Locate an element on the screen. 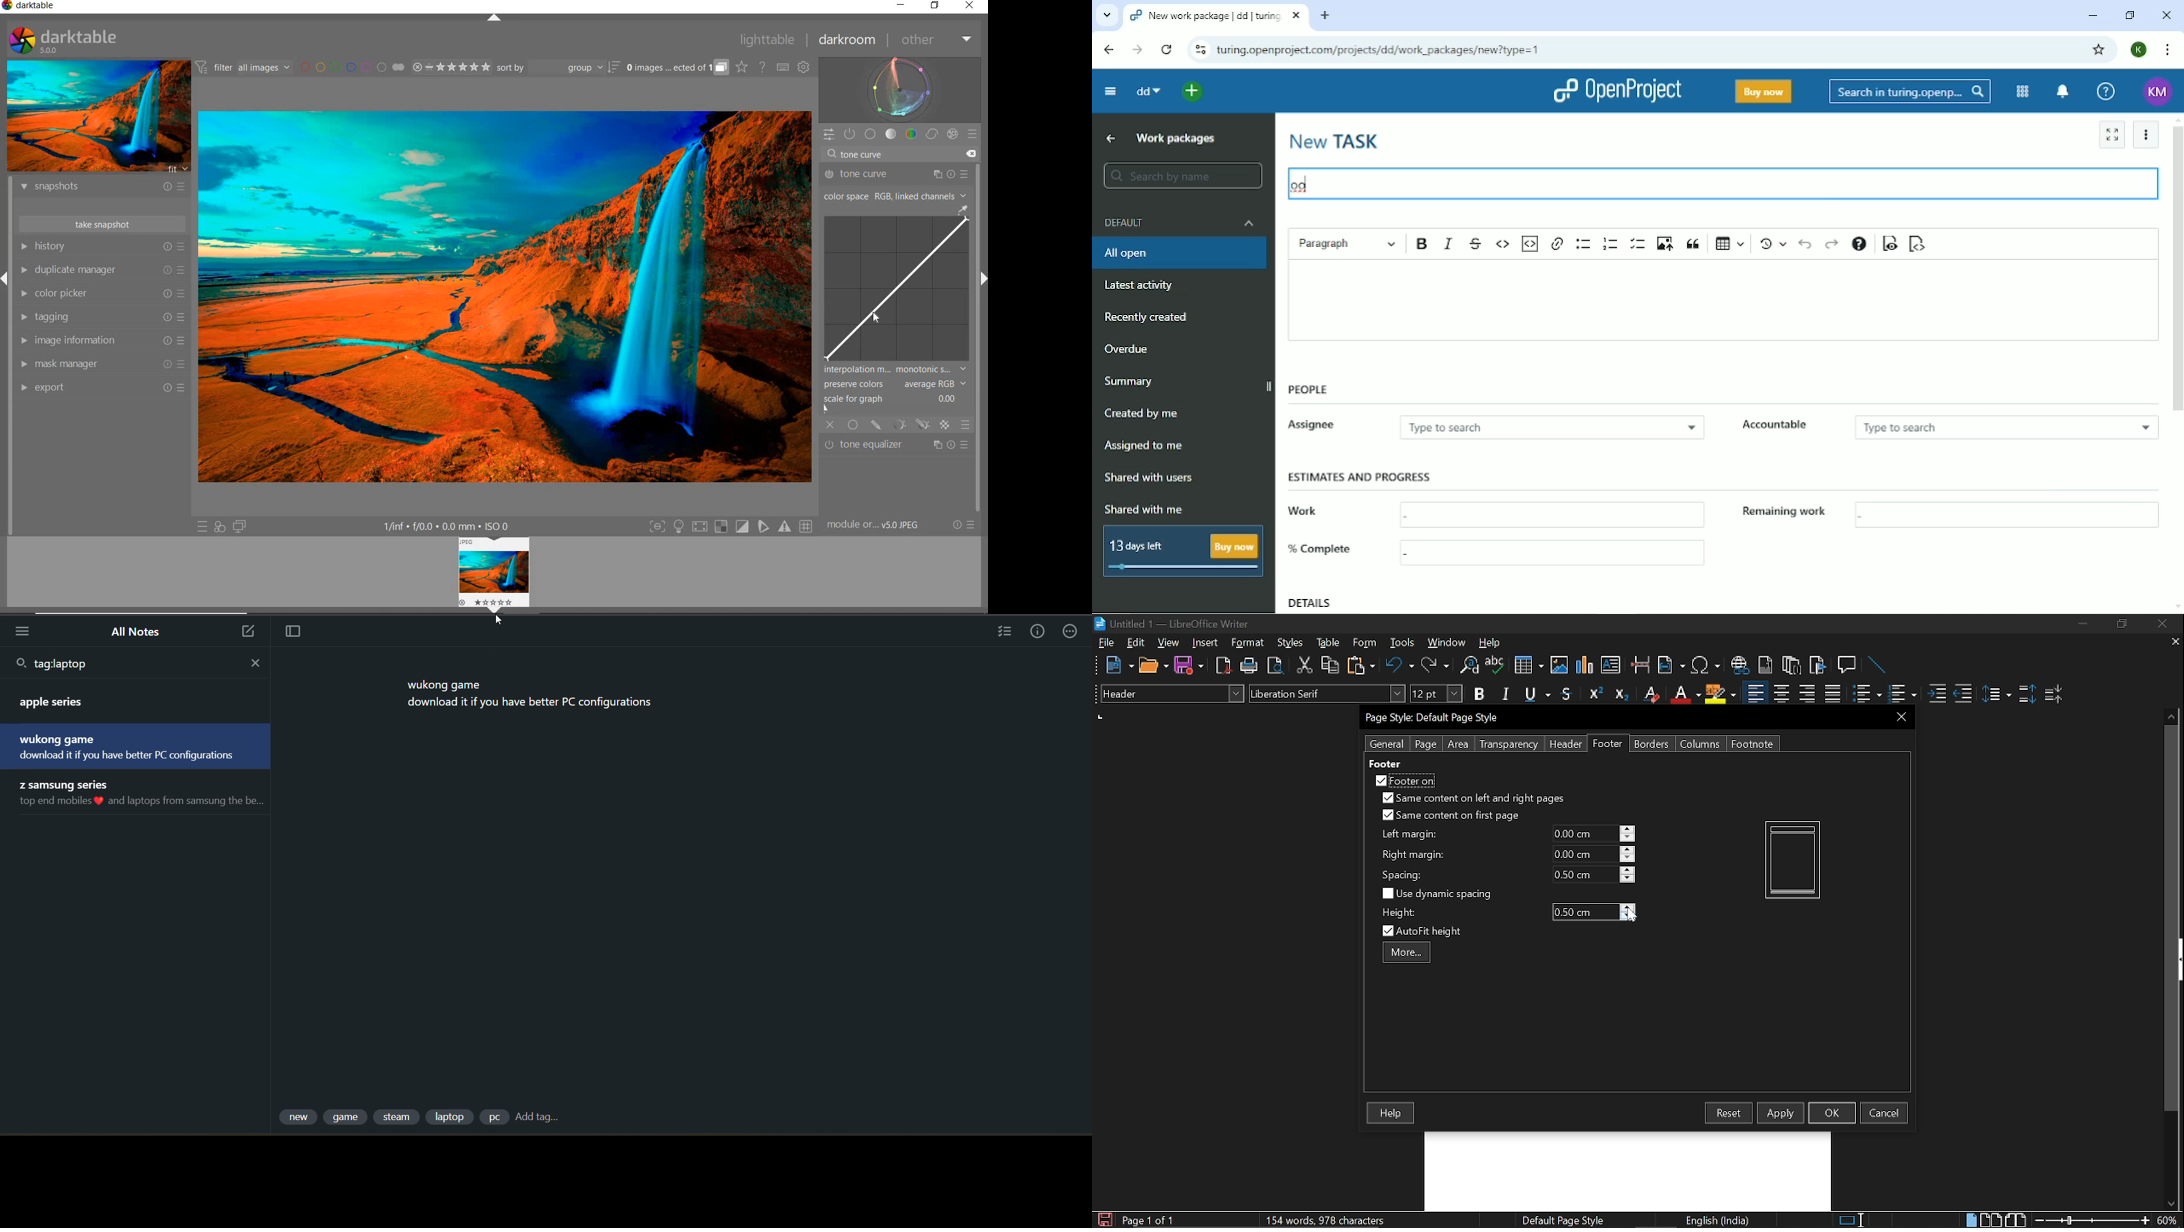  decrease right margin is located at coordinates (1628, 860).